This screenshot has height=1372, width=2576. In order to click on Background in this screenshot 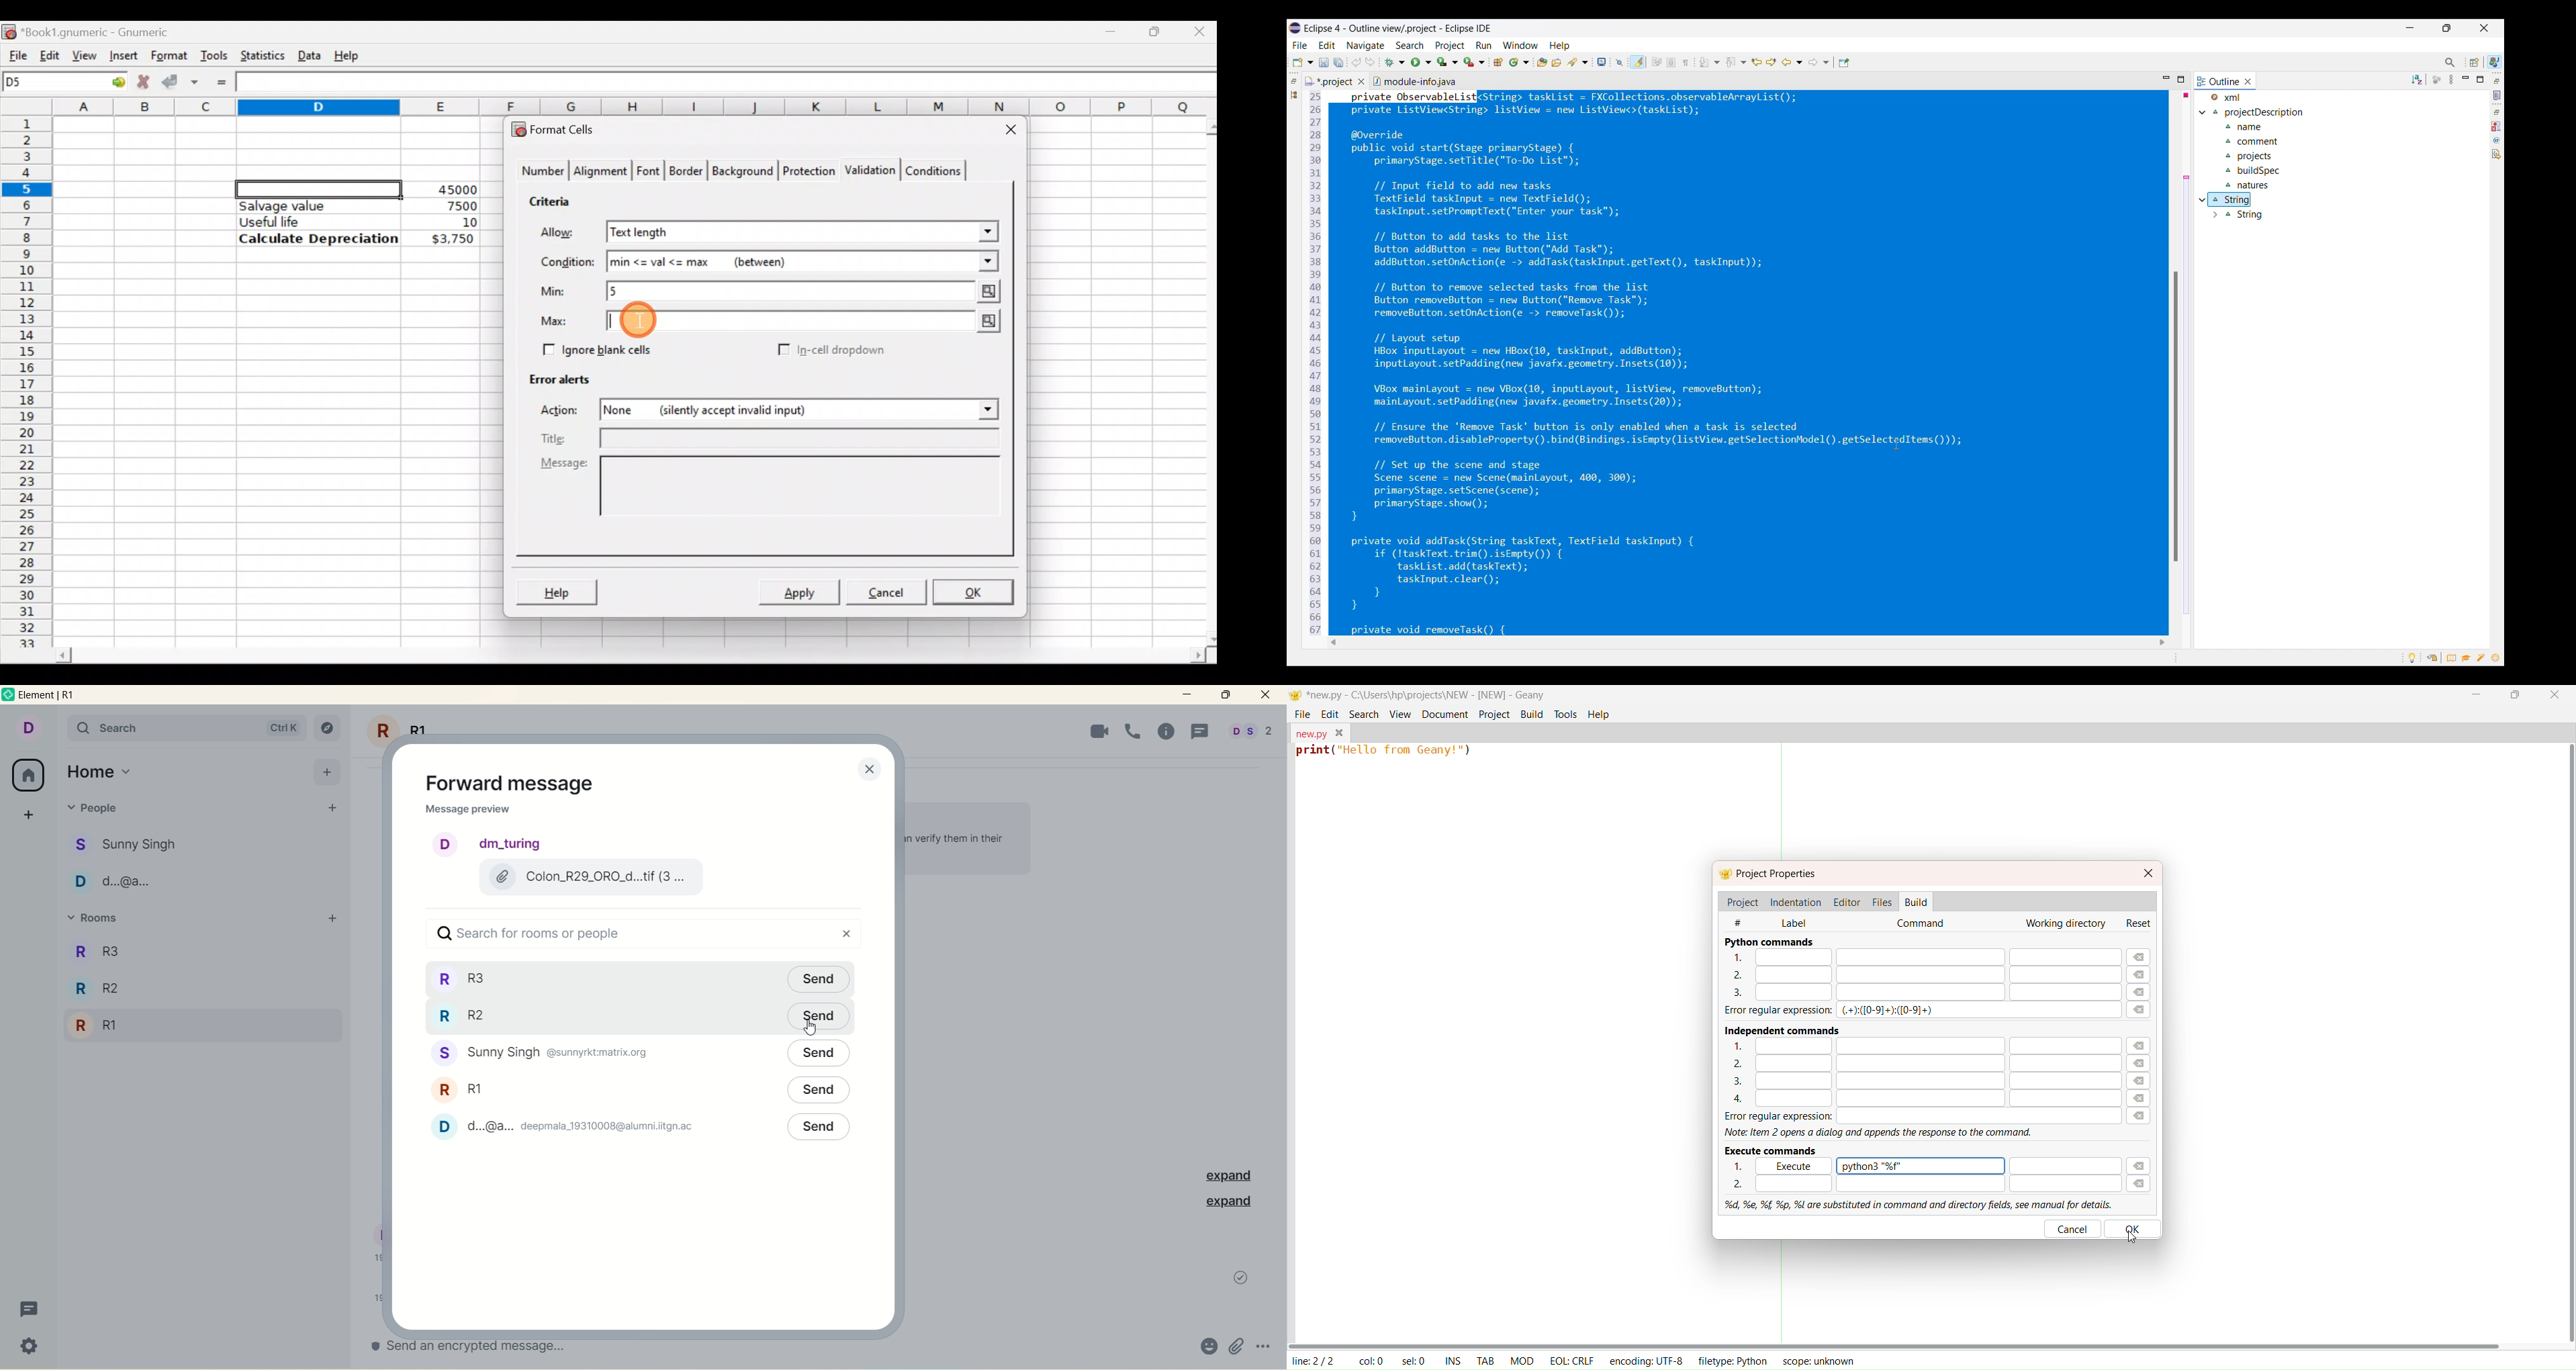, I will do `click(742, 170)`.